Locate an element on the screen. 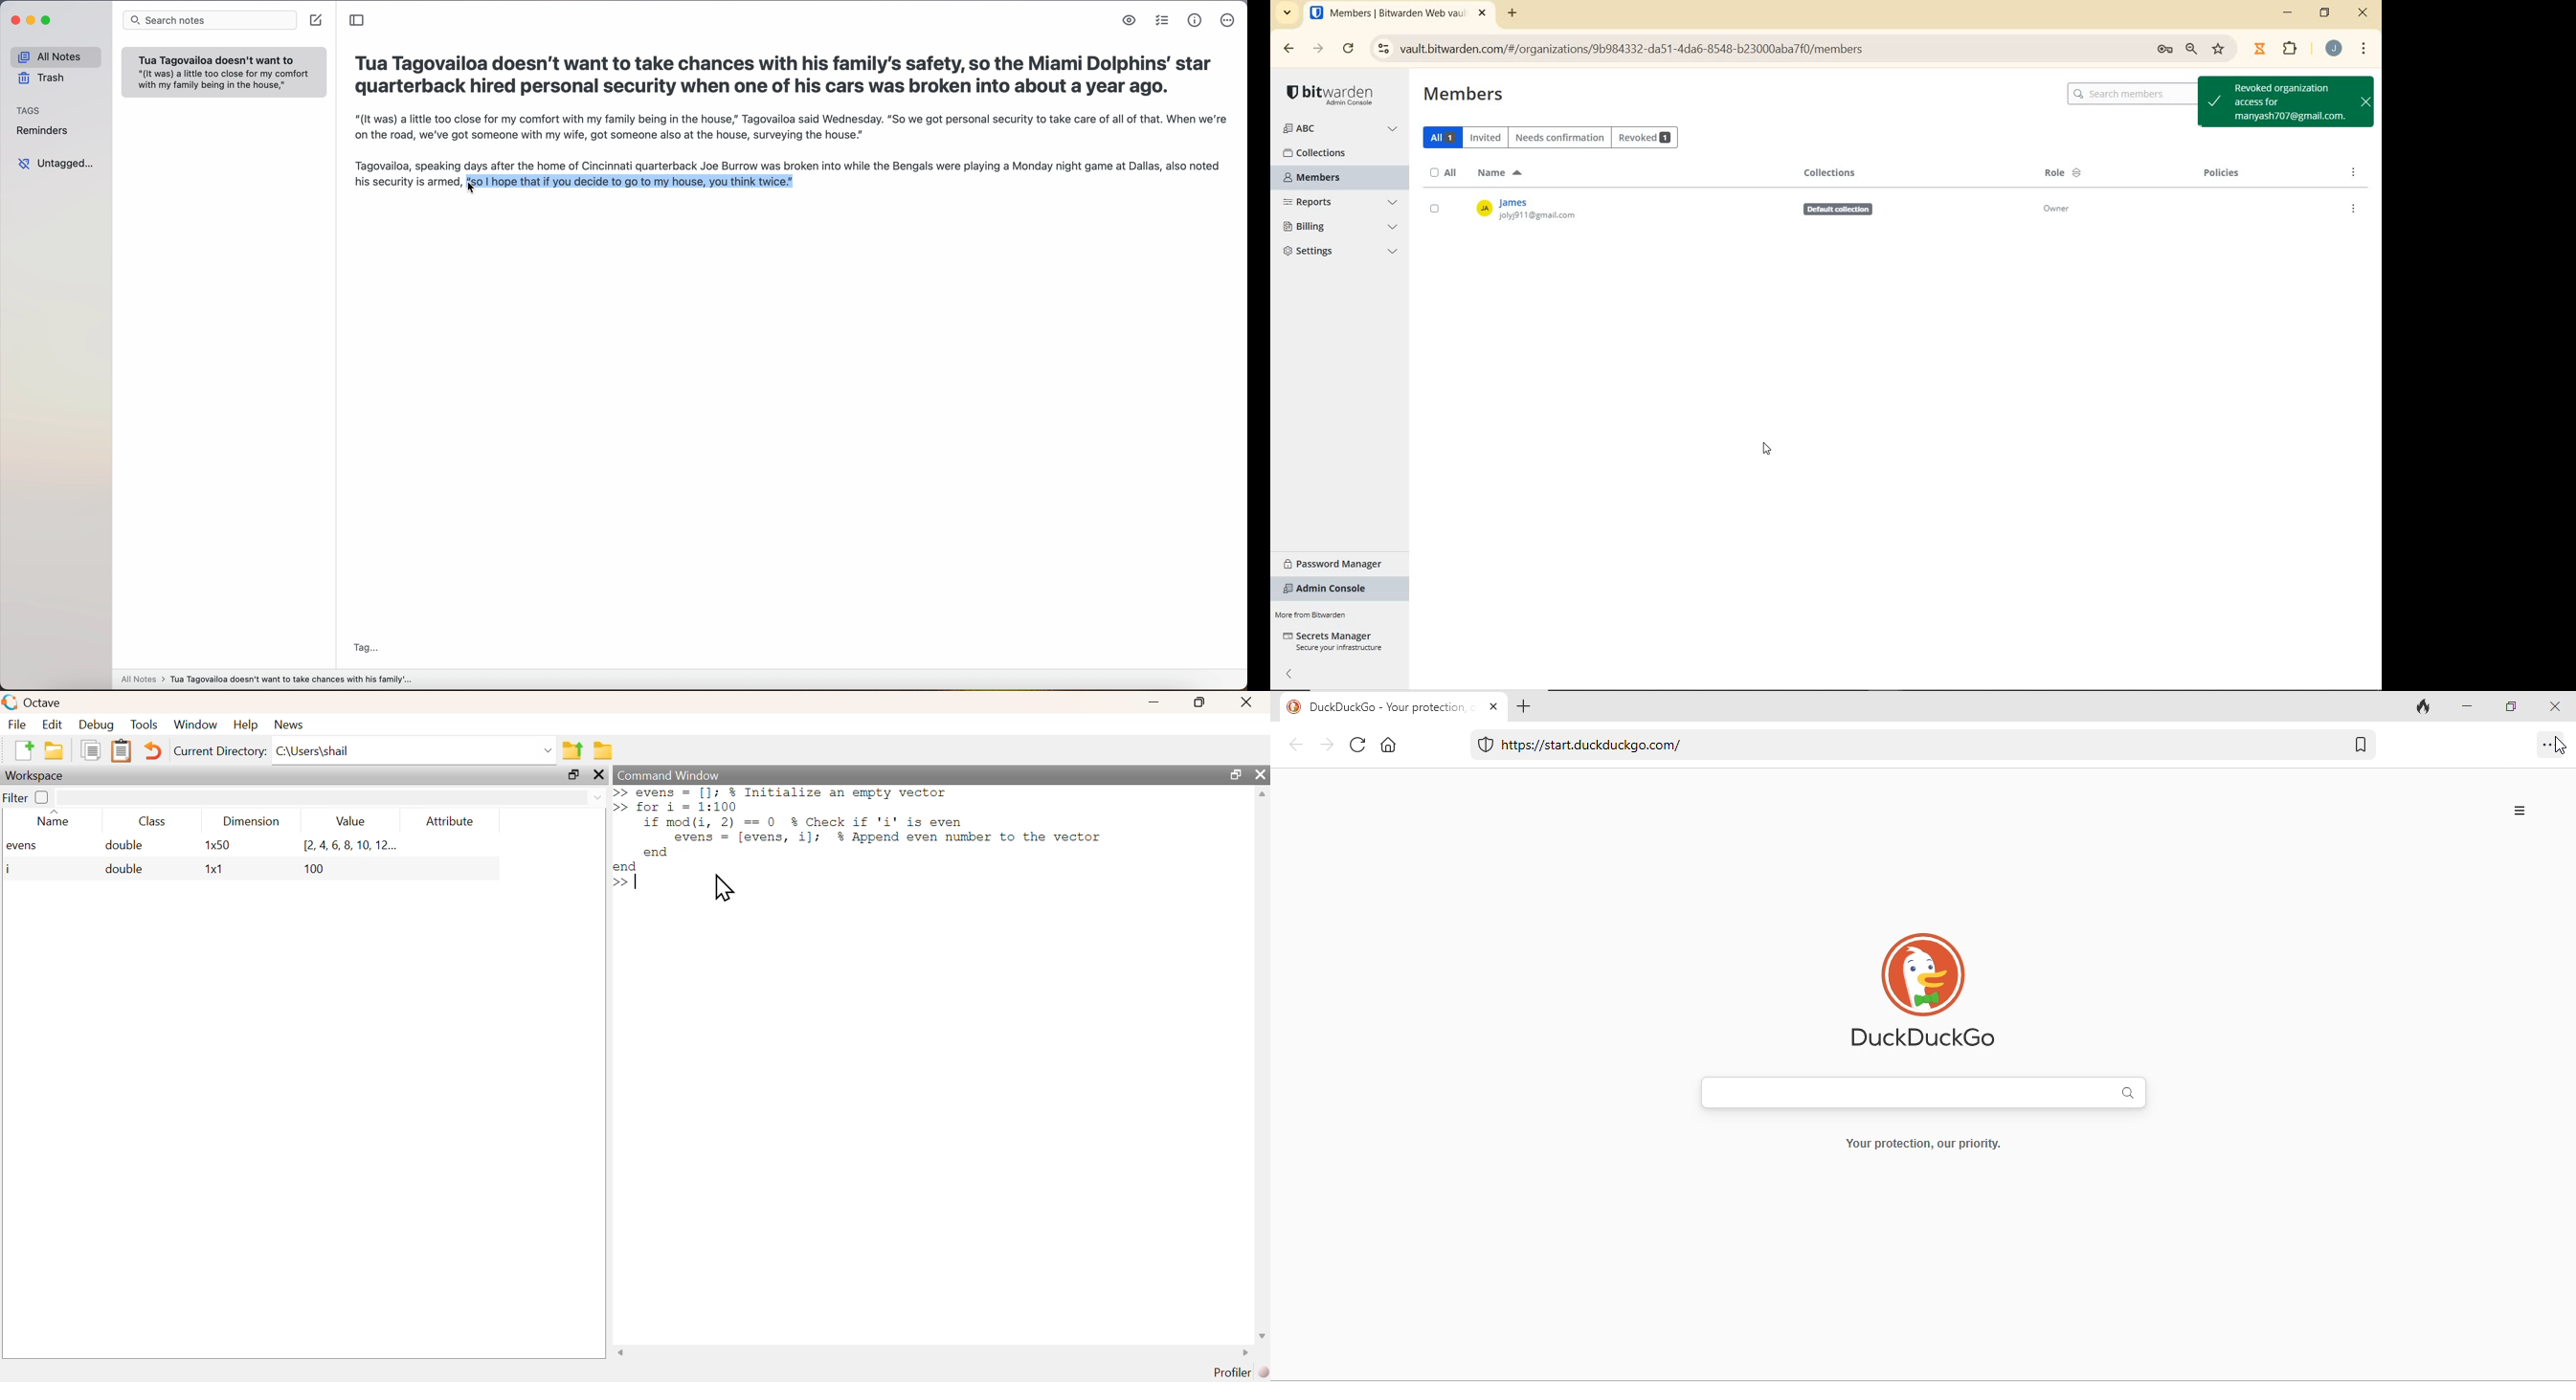 The height and width of the screenshot is (1400, 2576). tools is located at coordinates (146, 723).